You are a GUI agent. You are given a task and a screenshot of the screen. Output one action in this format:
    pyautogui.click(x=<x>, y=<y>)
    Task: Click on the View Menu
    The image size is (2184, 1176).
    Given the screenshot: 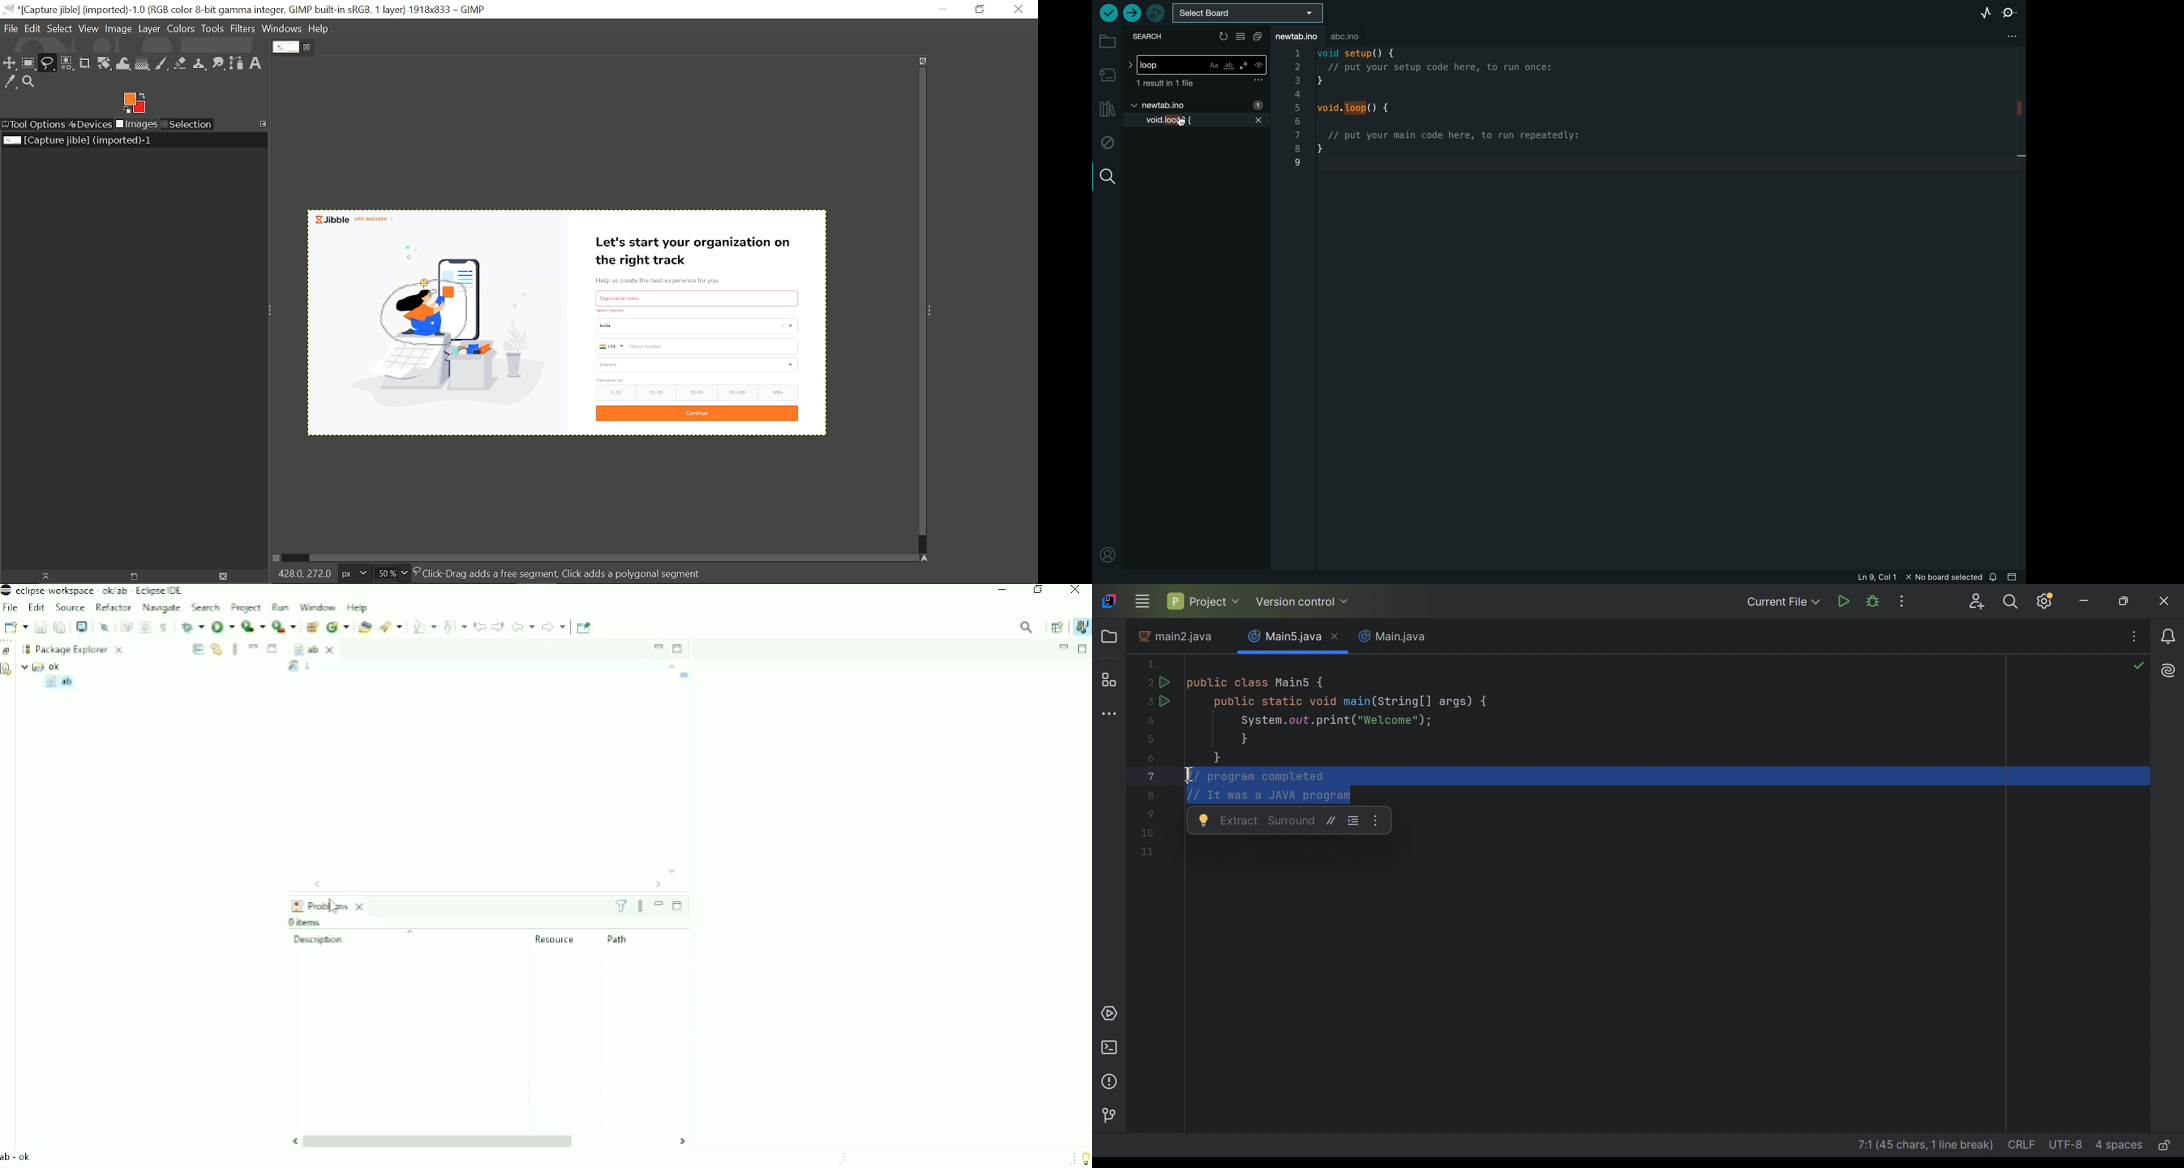 What is the action you would take?
    pyautogui.click(x=235, y=649)
    